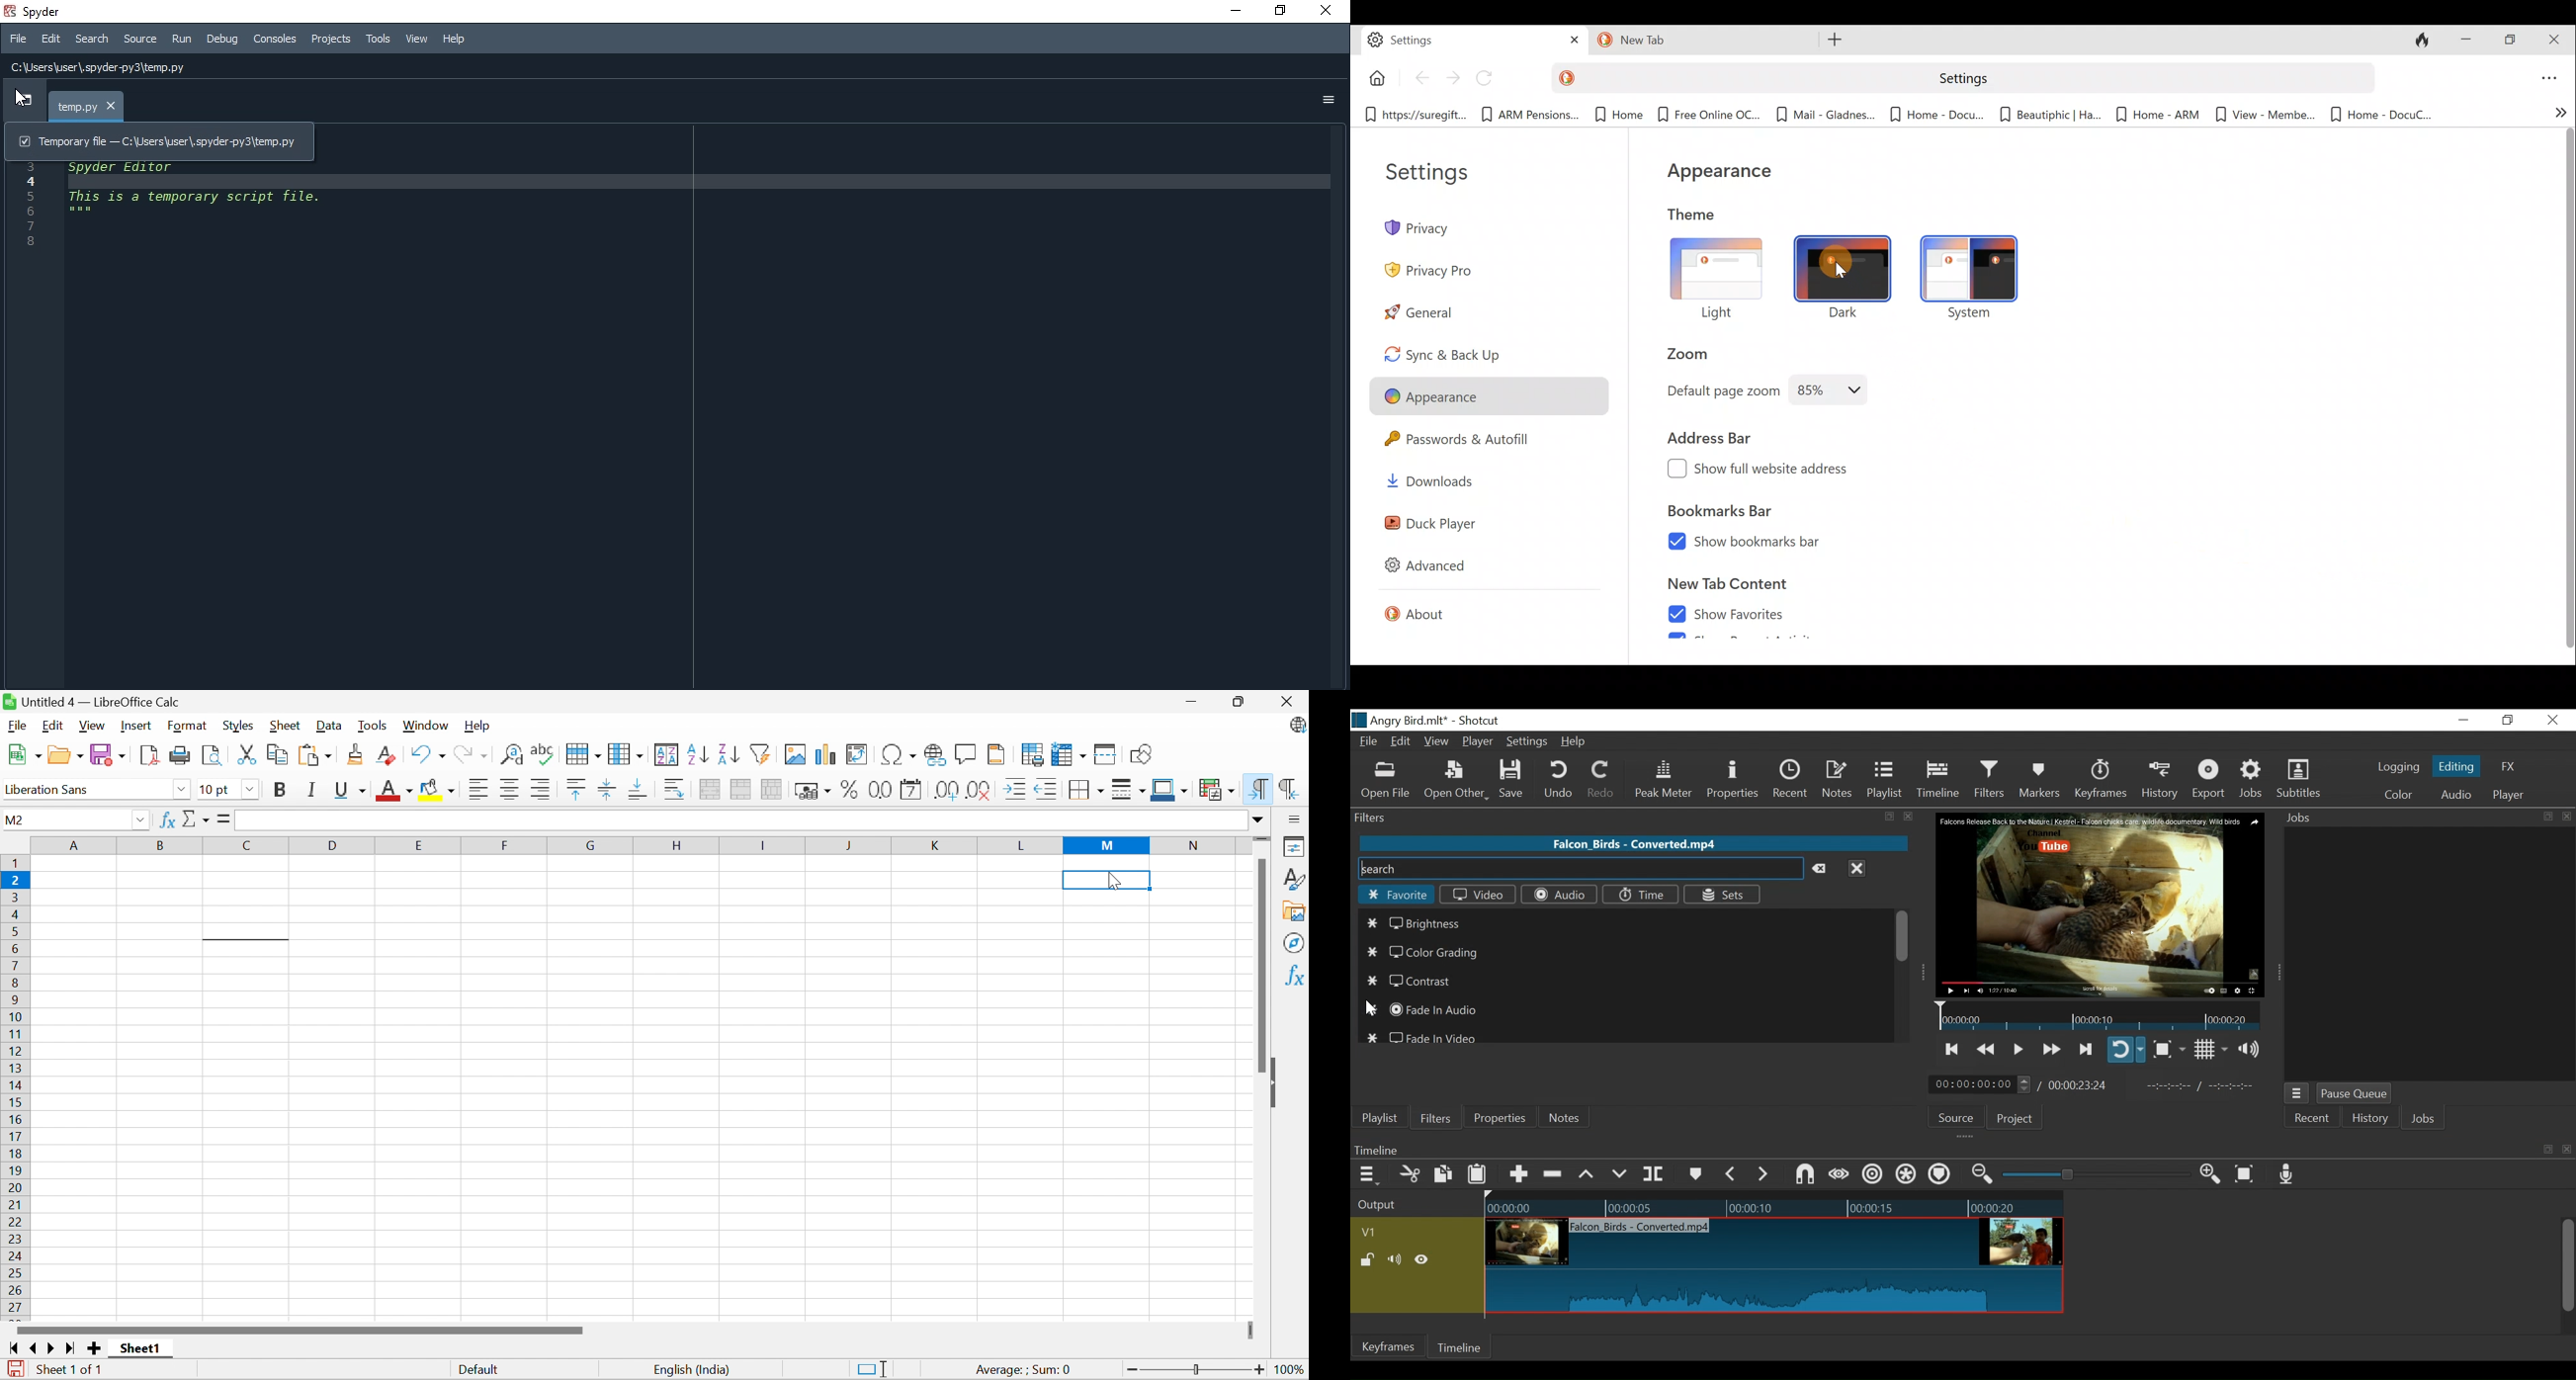 The image size is (2576, 1400). Describe the element at coordinates (1235, 12) in the screenshot. I see `minimise` at that location.